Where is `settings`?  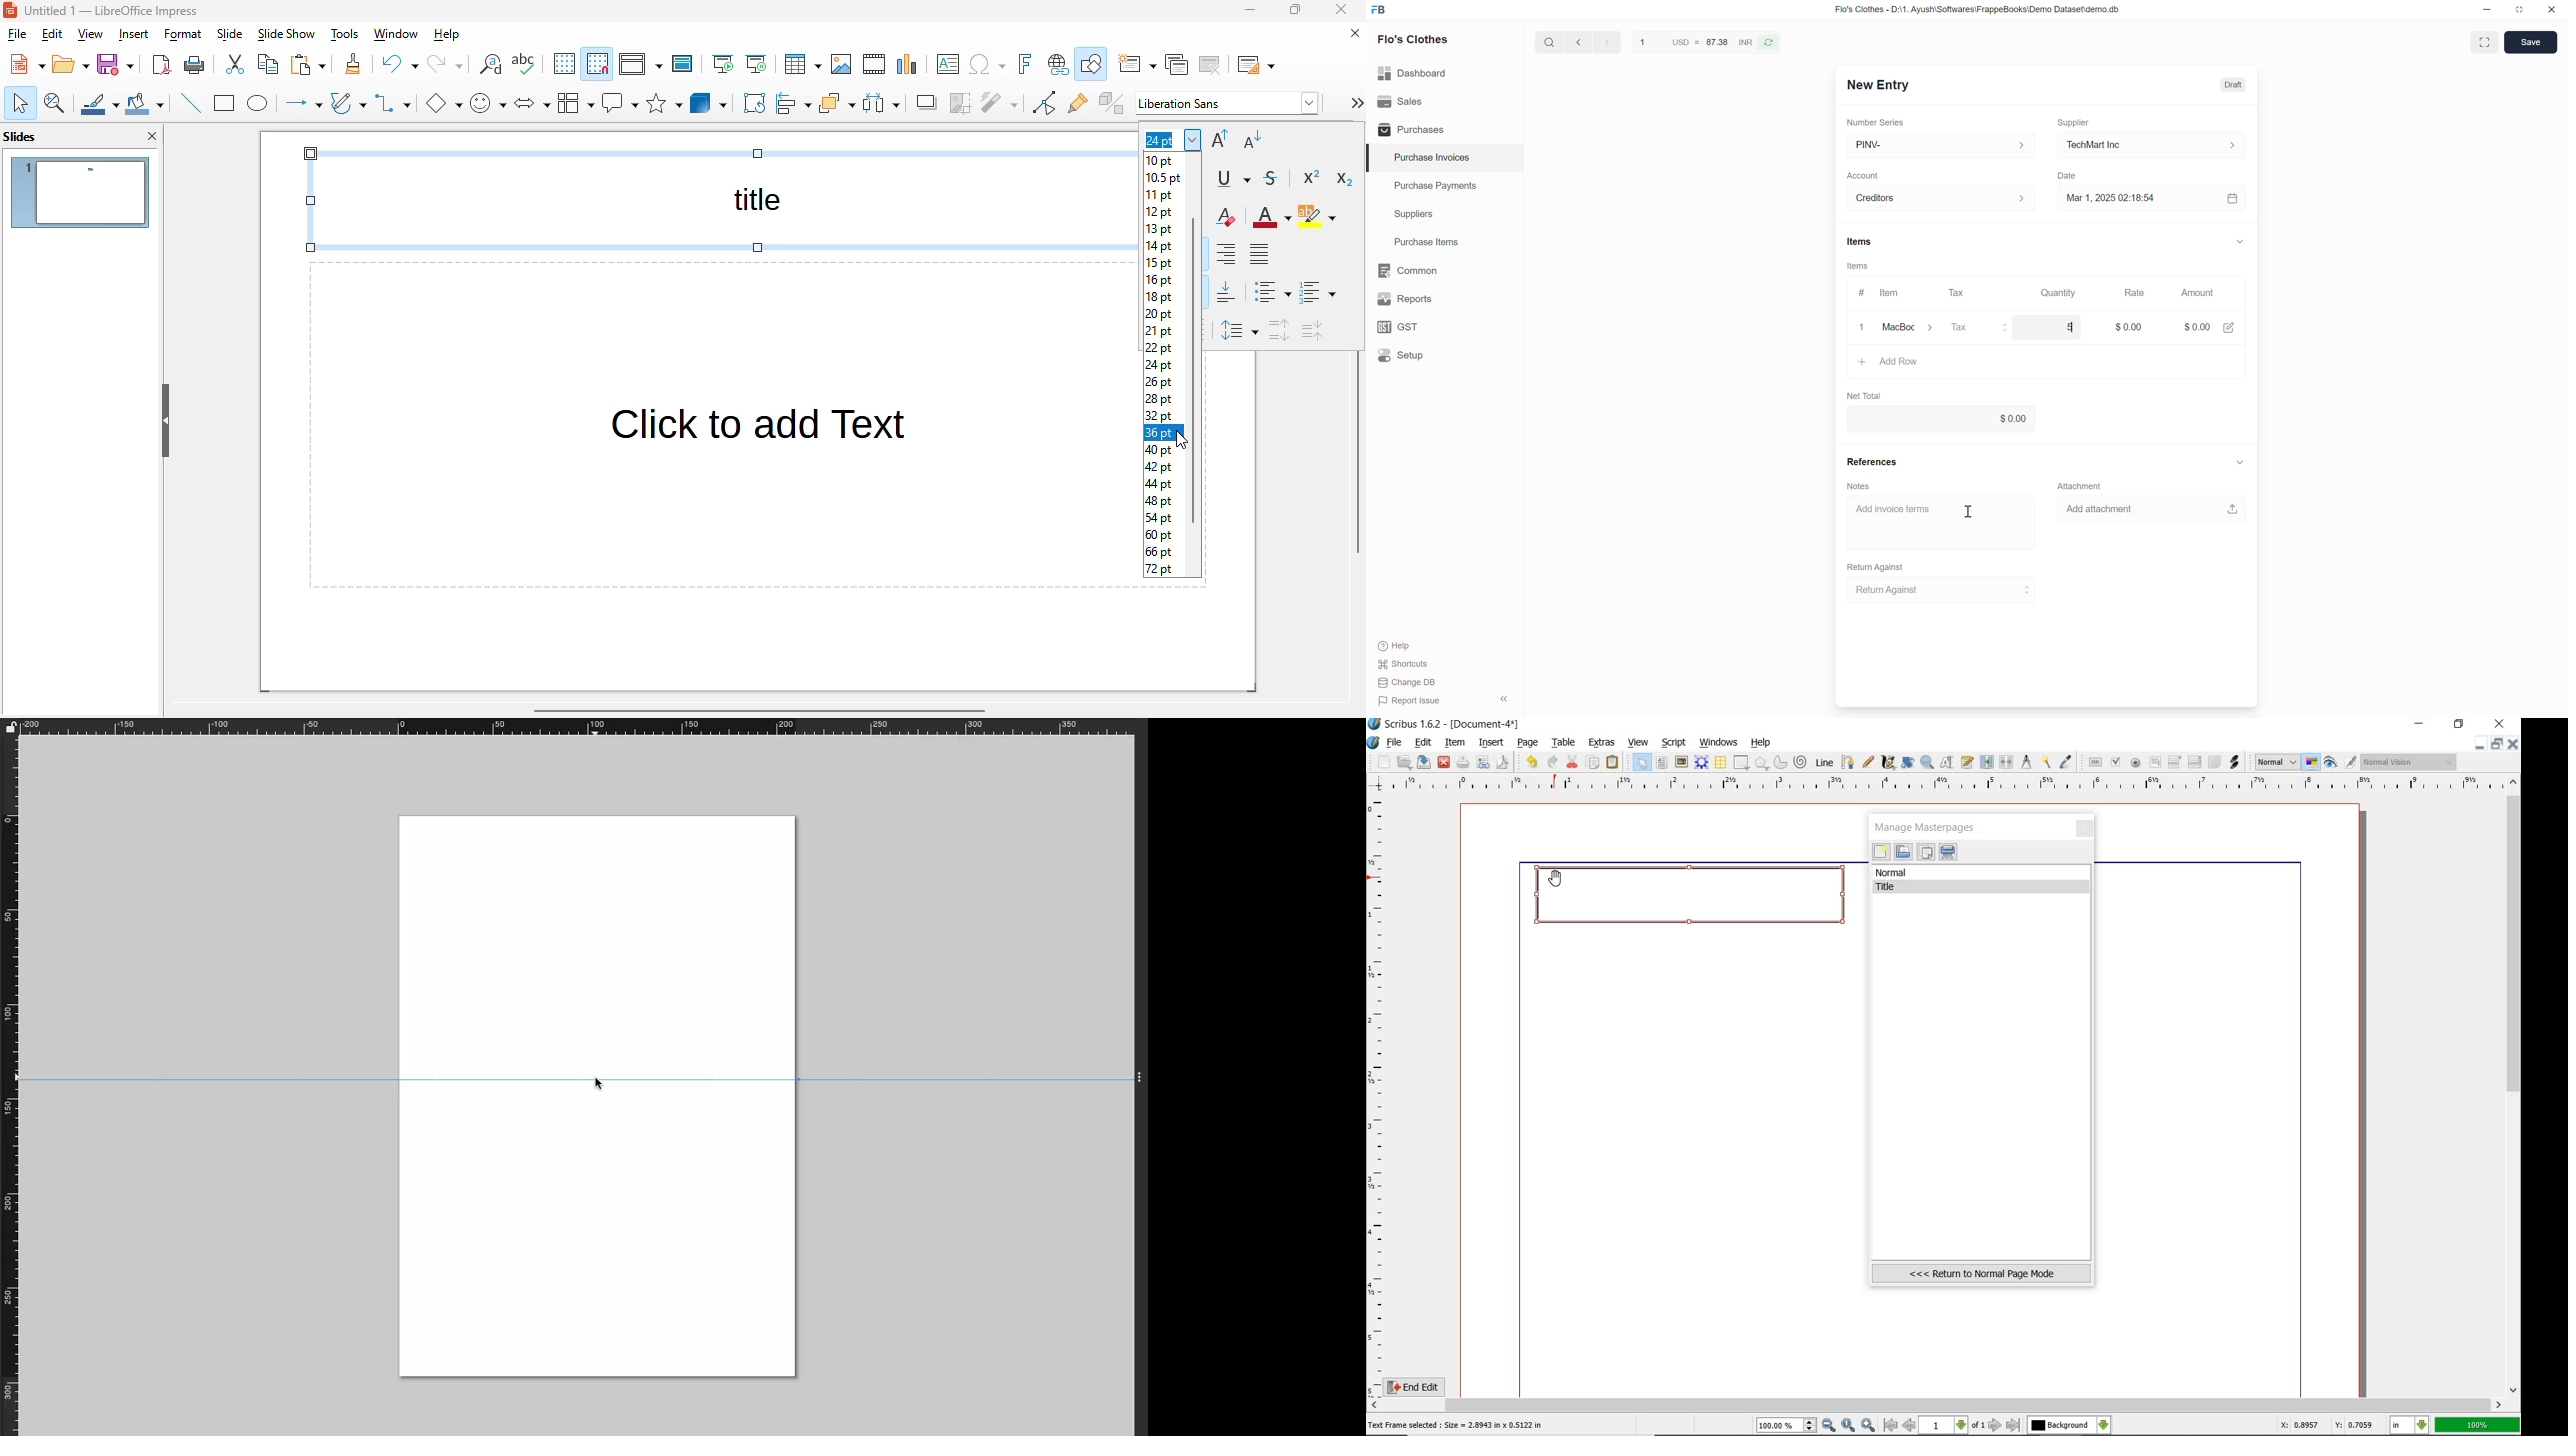
settings is located at coordinates (1355, 103).